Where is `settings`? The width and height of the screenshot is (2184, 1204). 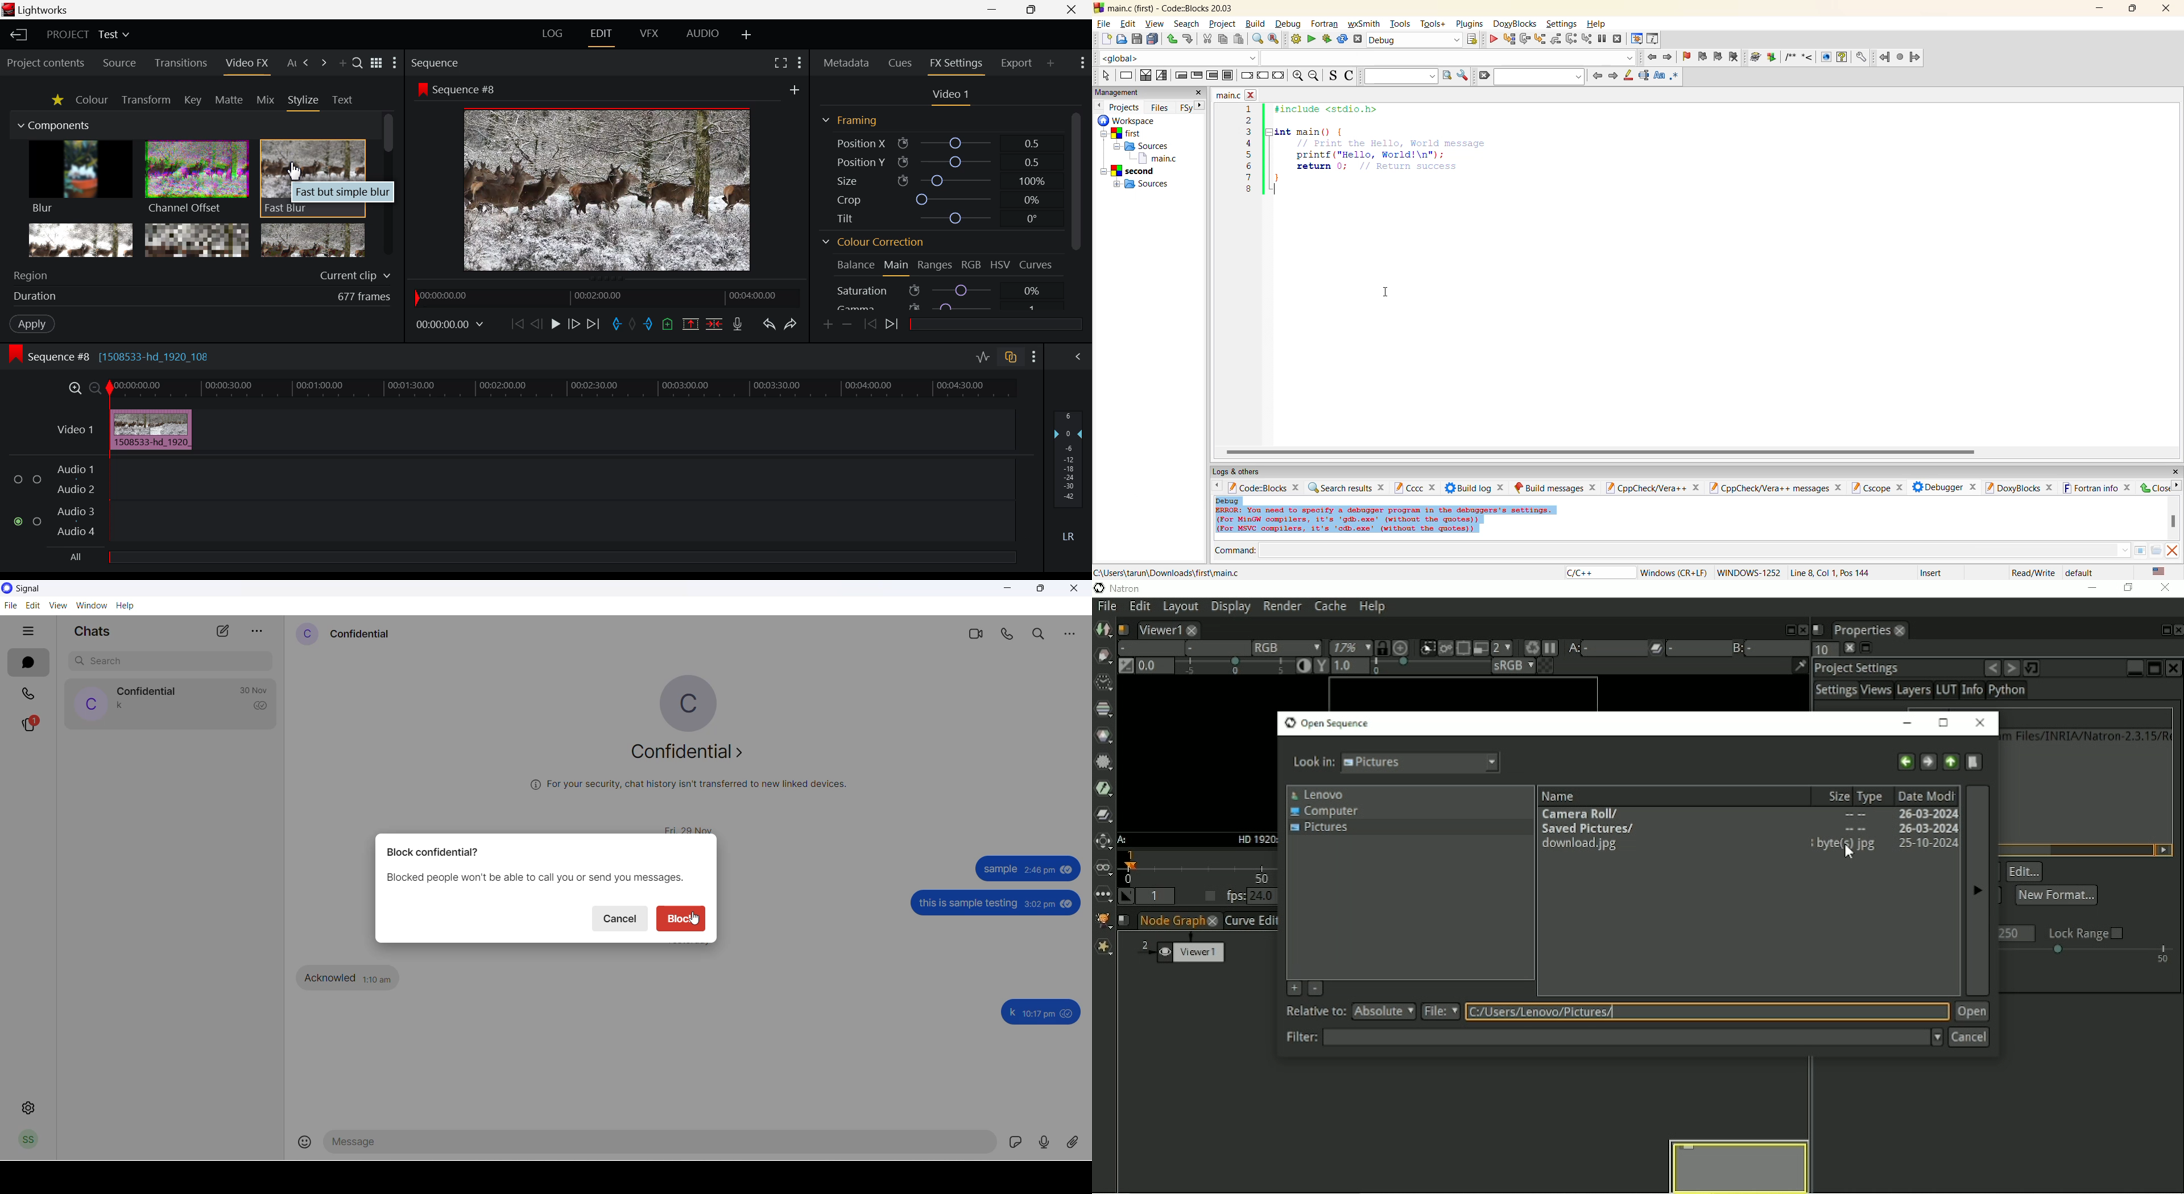
settings is located at coordinates (26, 1110).